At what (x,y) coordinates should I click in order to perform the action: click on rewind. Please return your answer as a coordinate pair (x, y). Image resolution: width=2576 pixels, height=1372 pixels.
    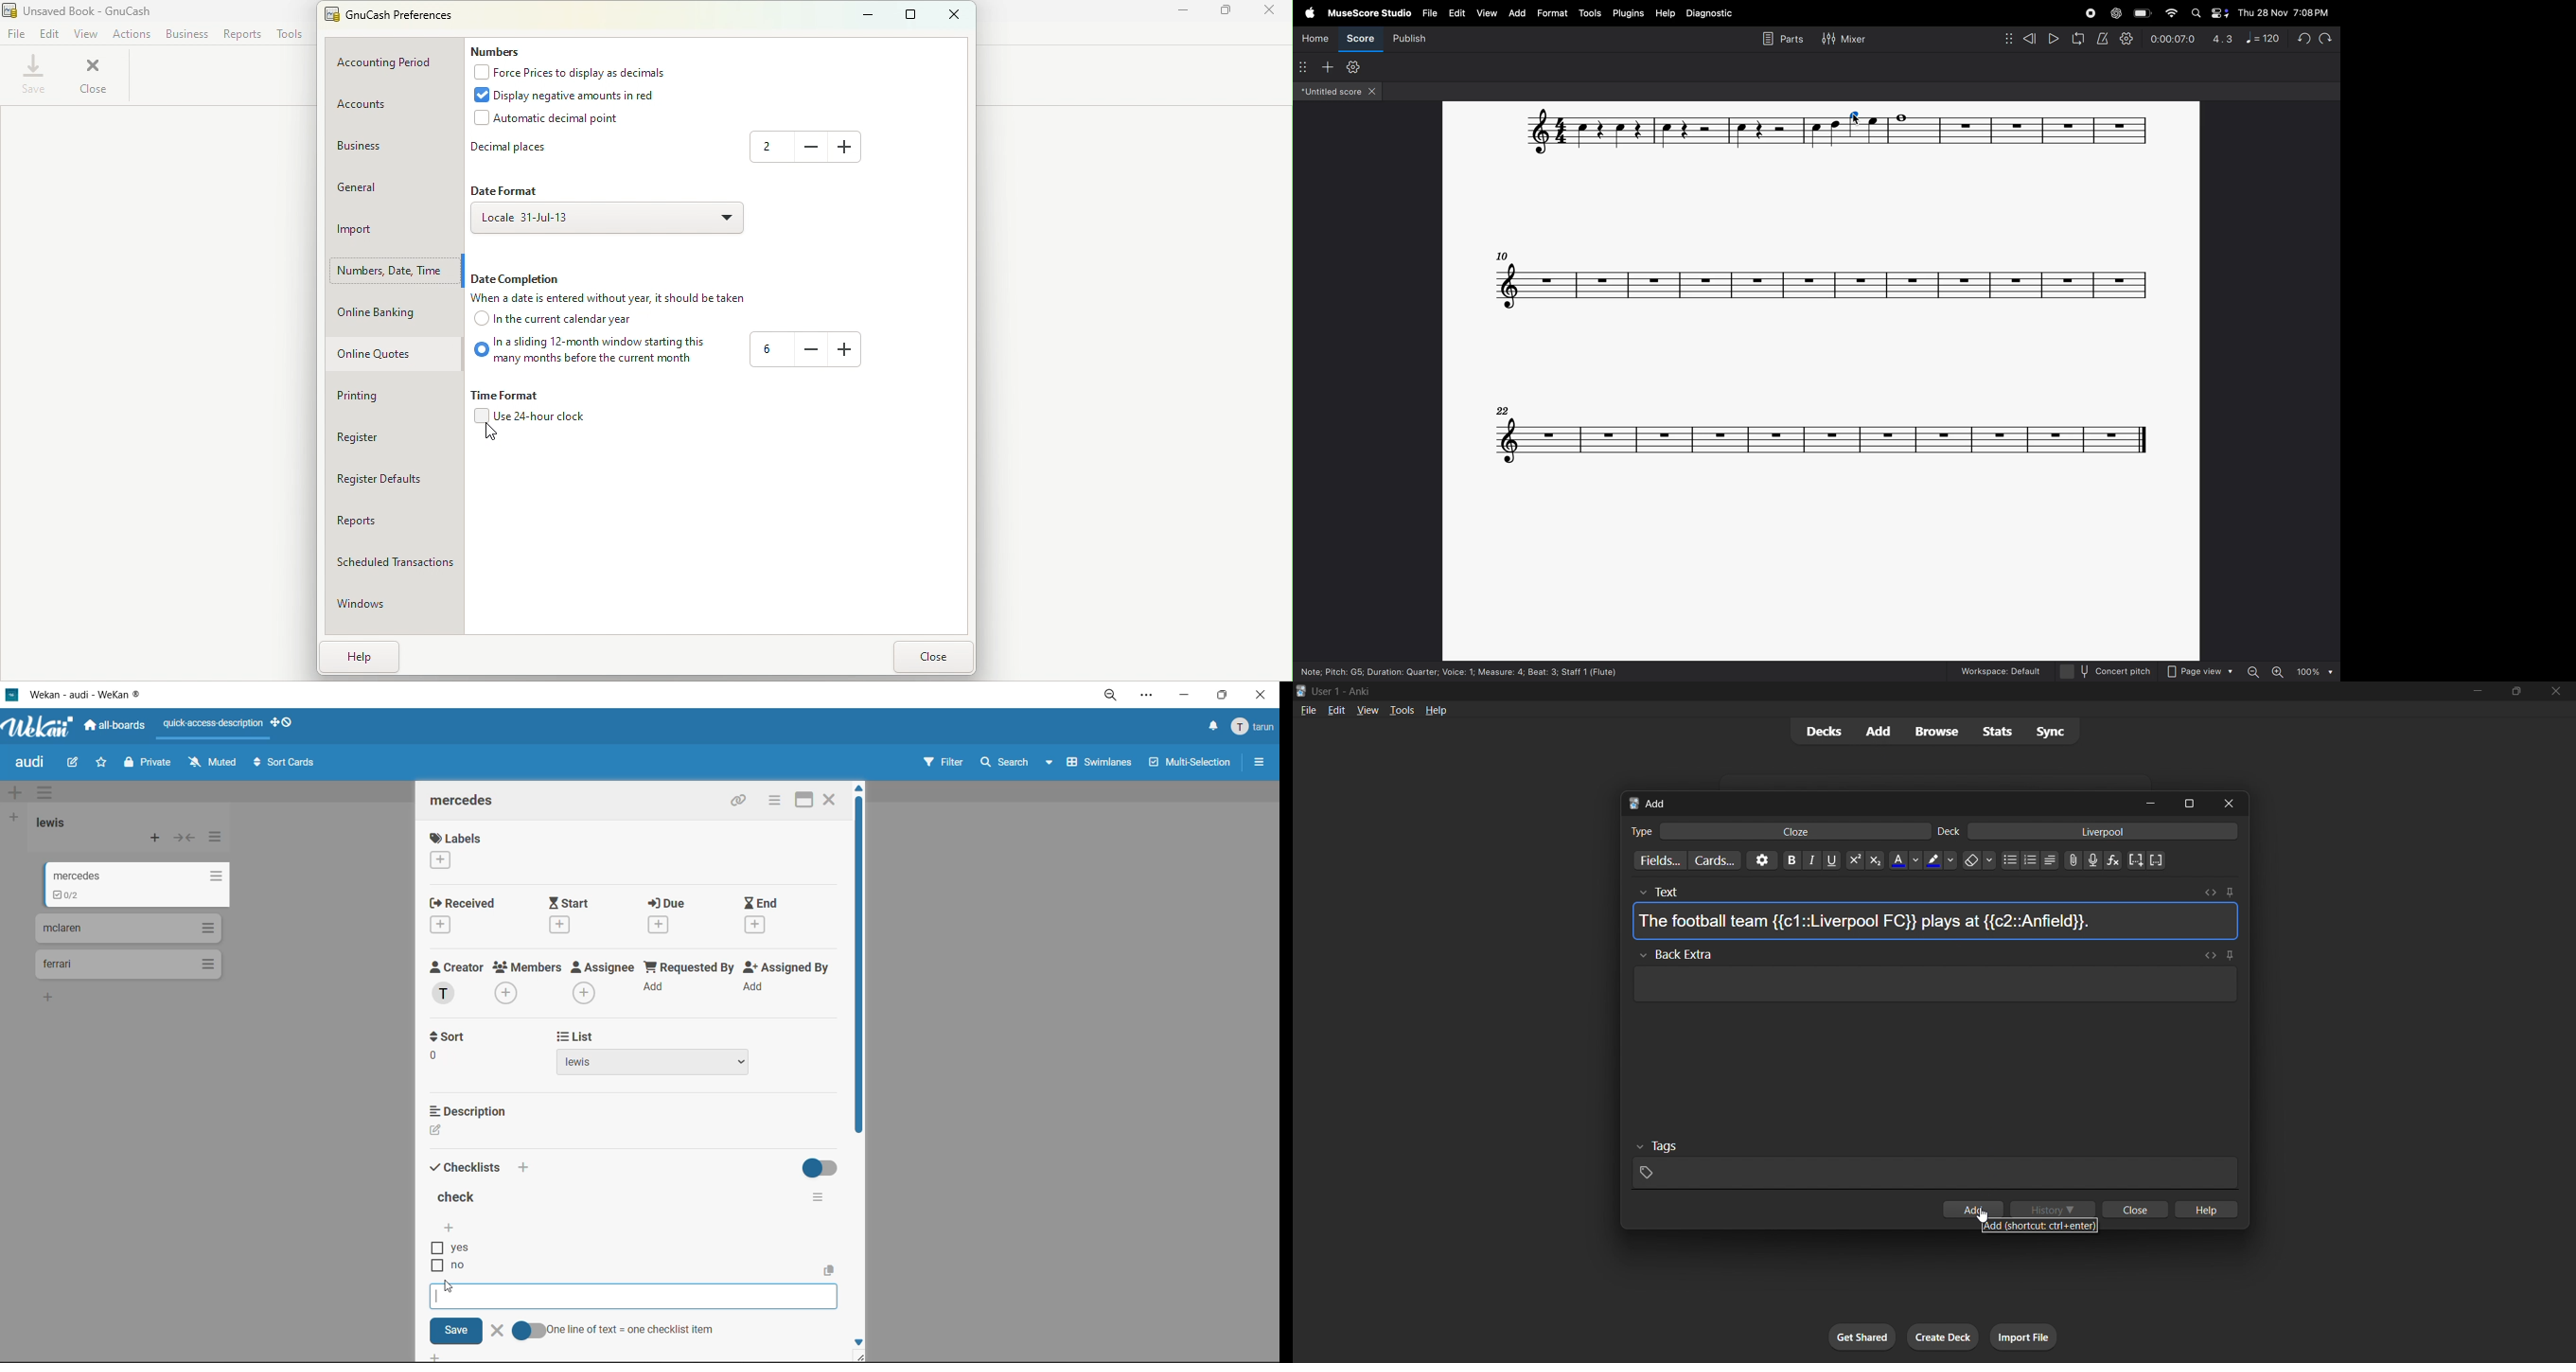
    Looking at the image, I should click on (2017, 37).